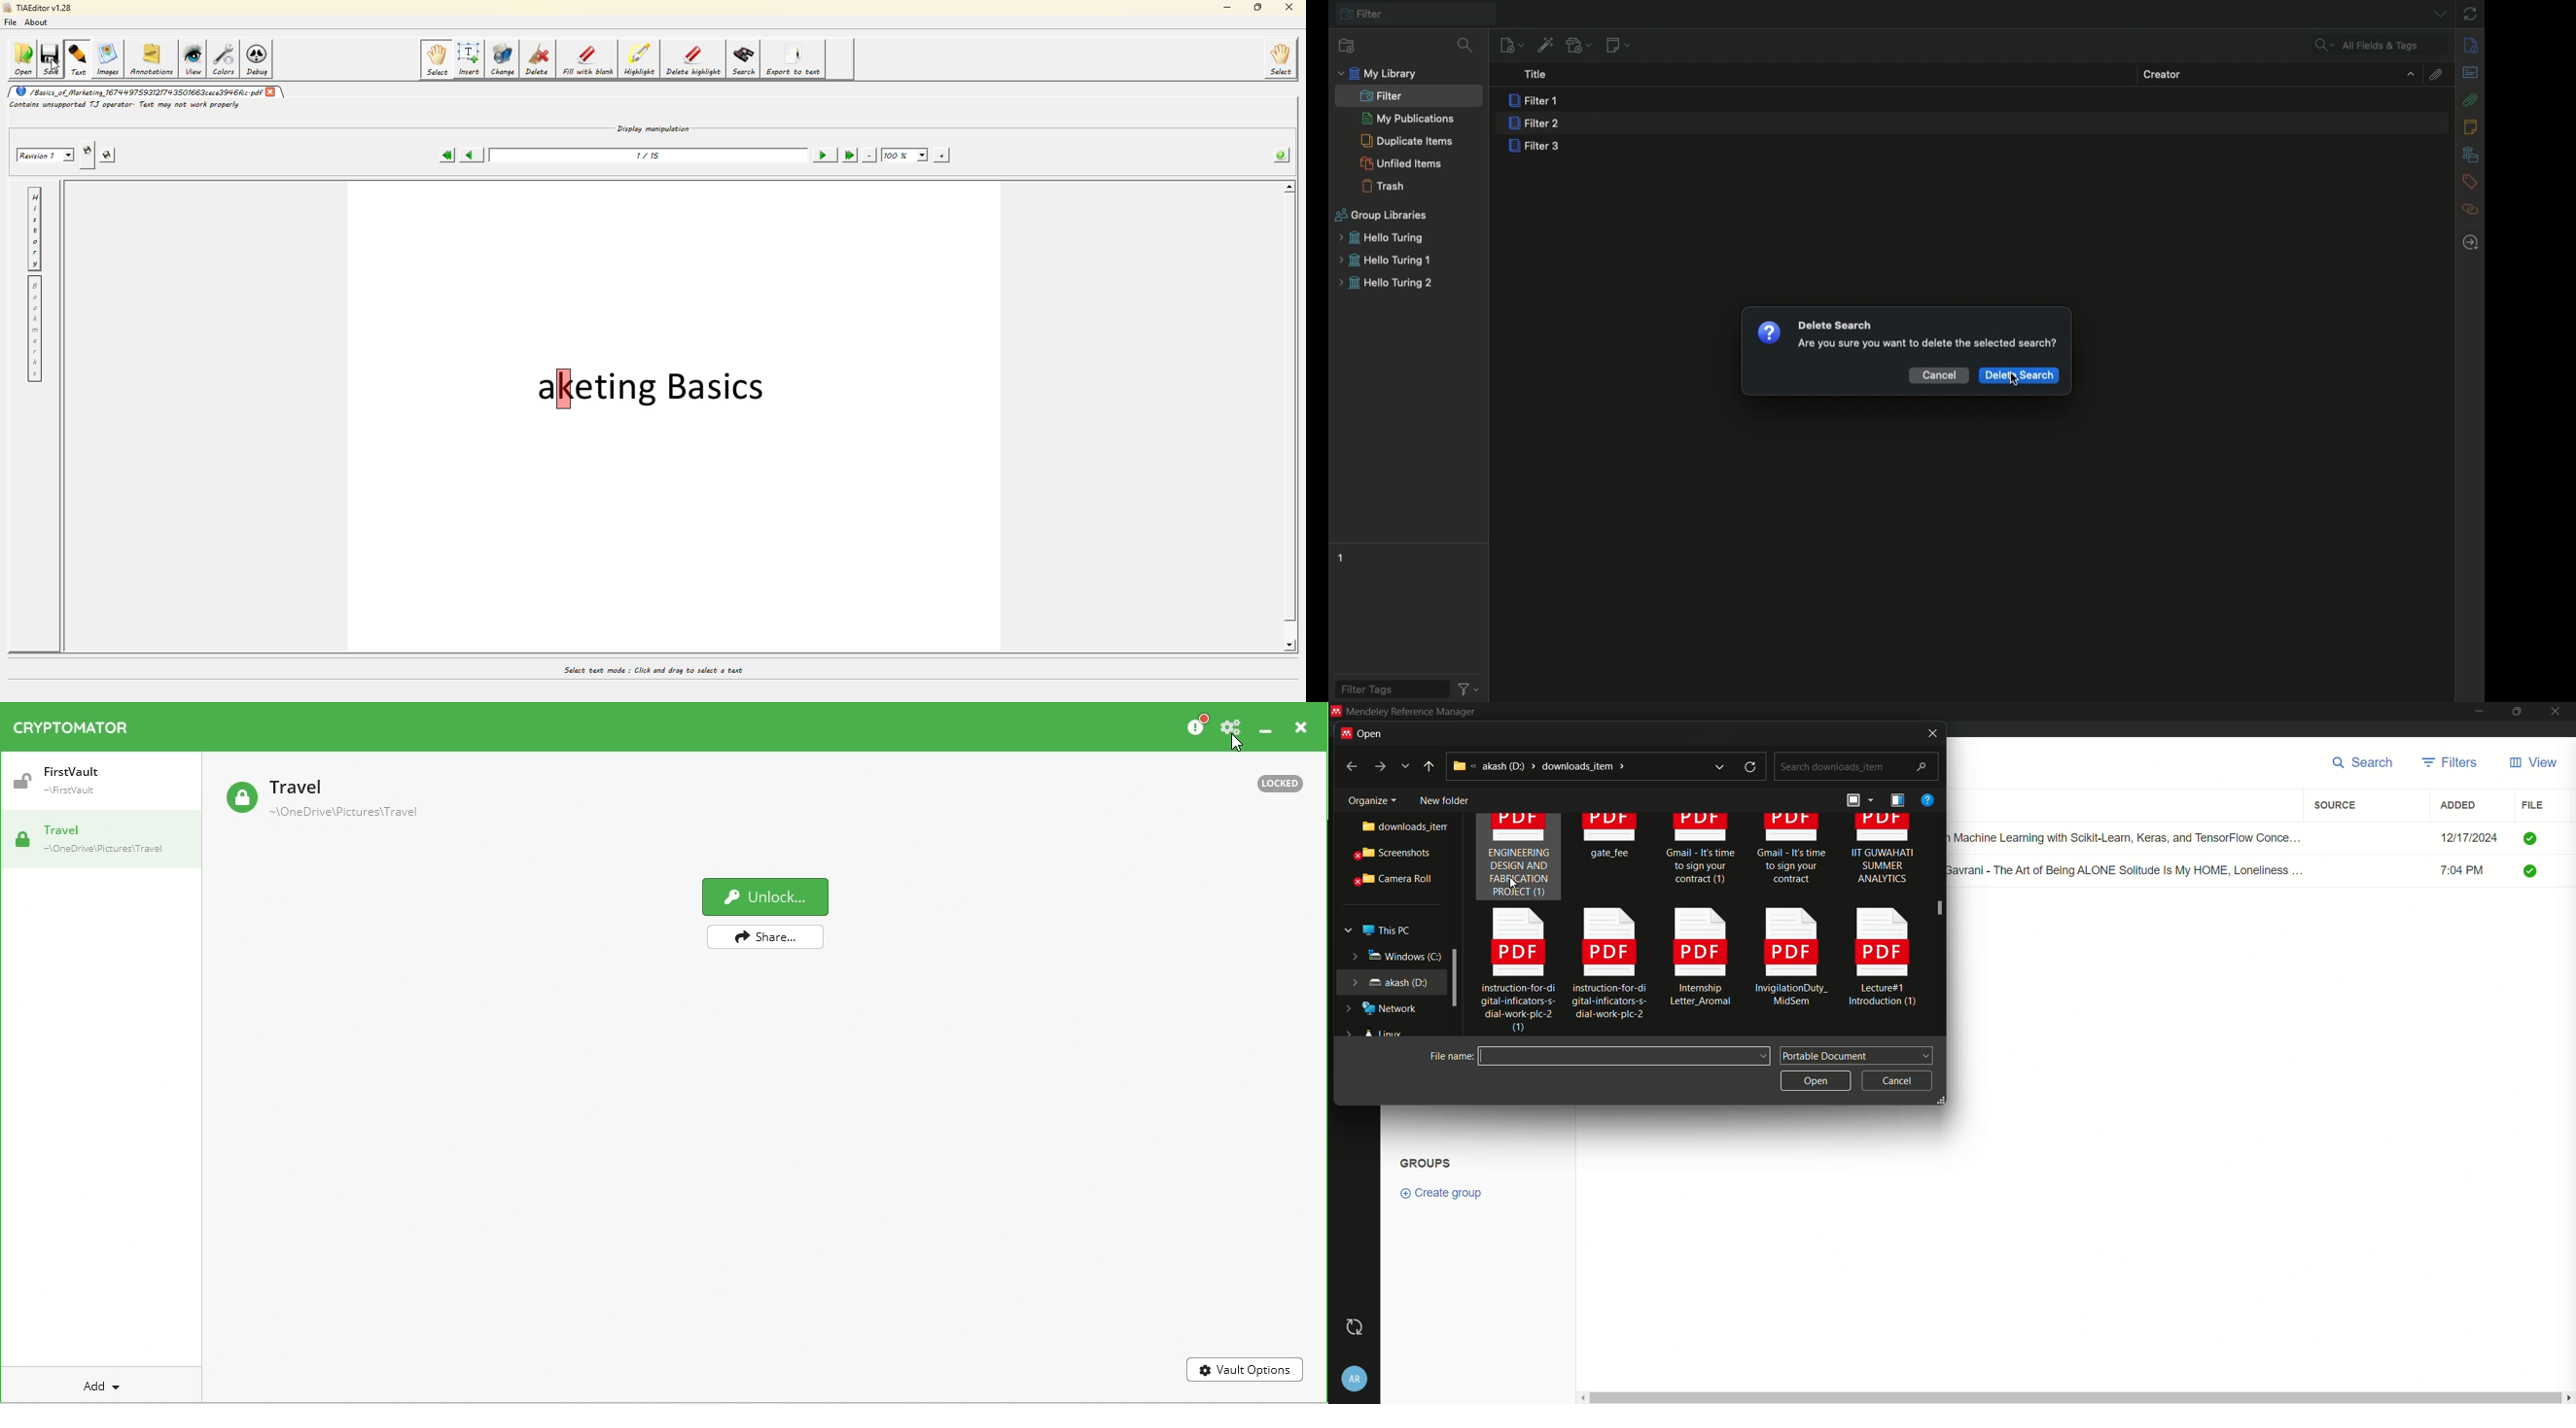 Image resolution: width=2576 pixels, height=1428 pixels. Describe the element at coordinates (1451, 1056) in the screenshot. I see `file name: ` at that location.